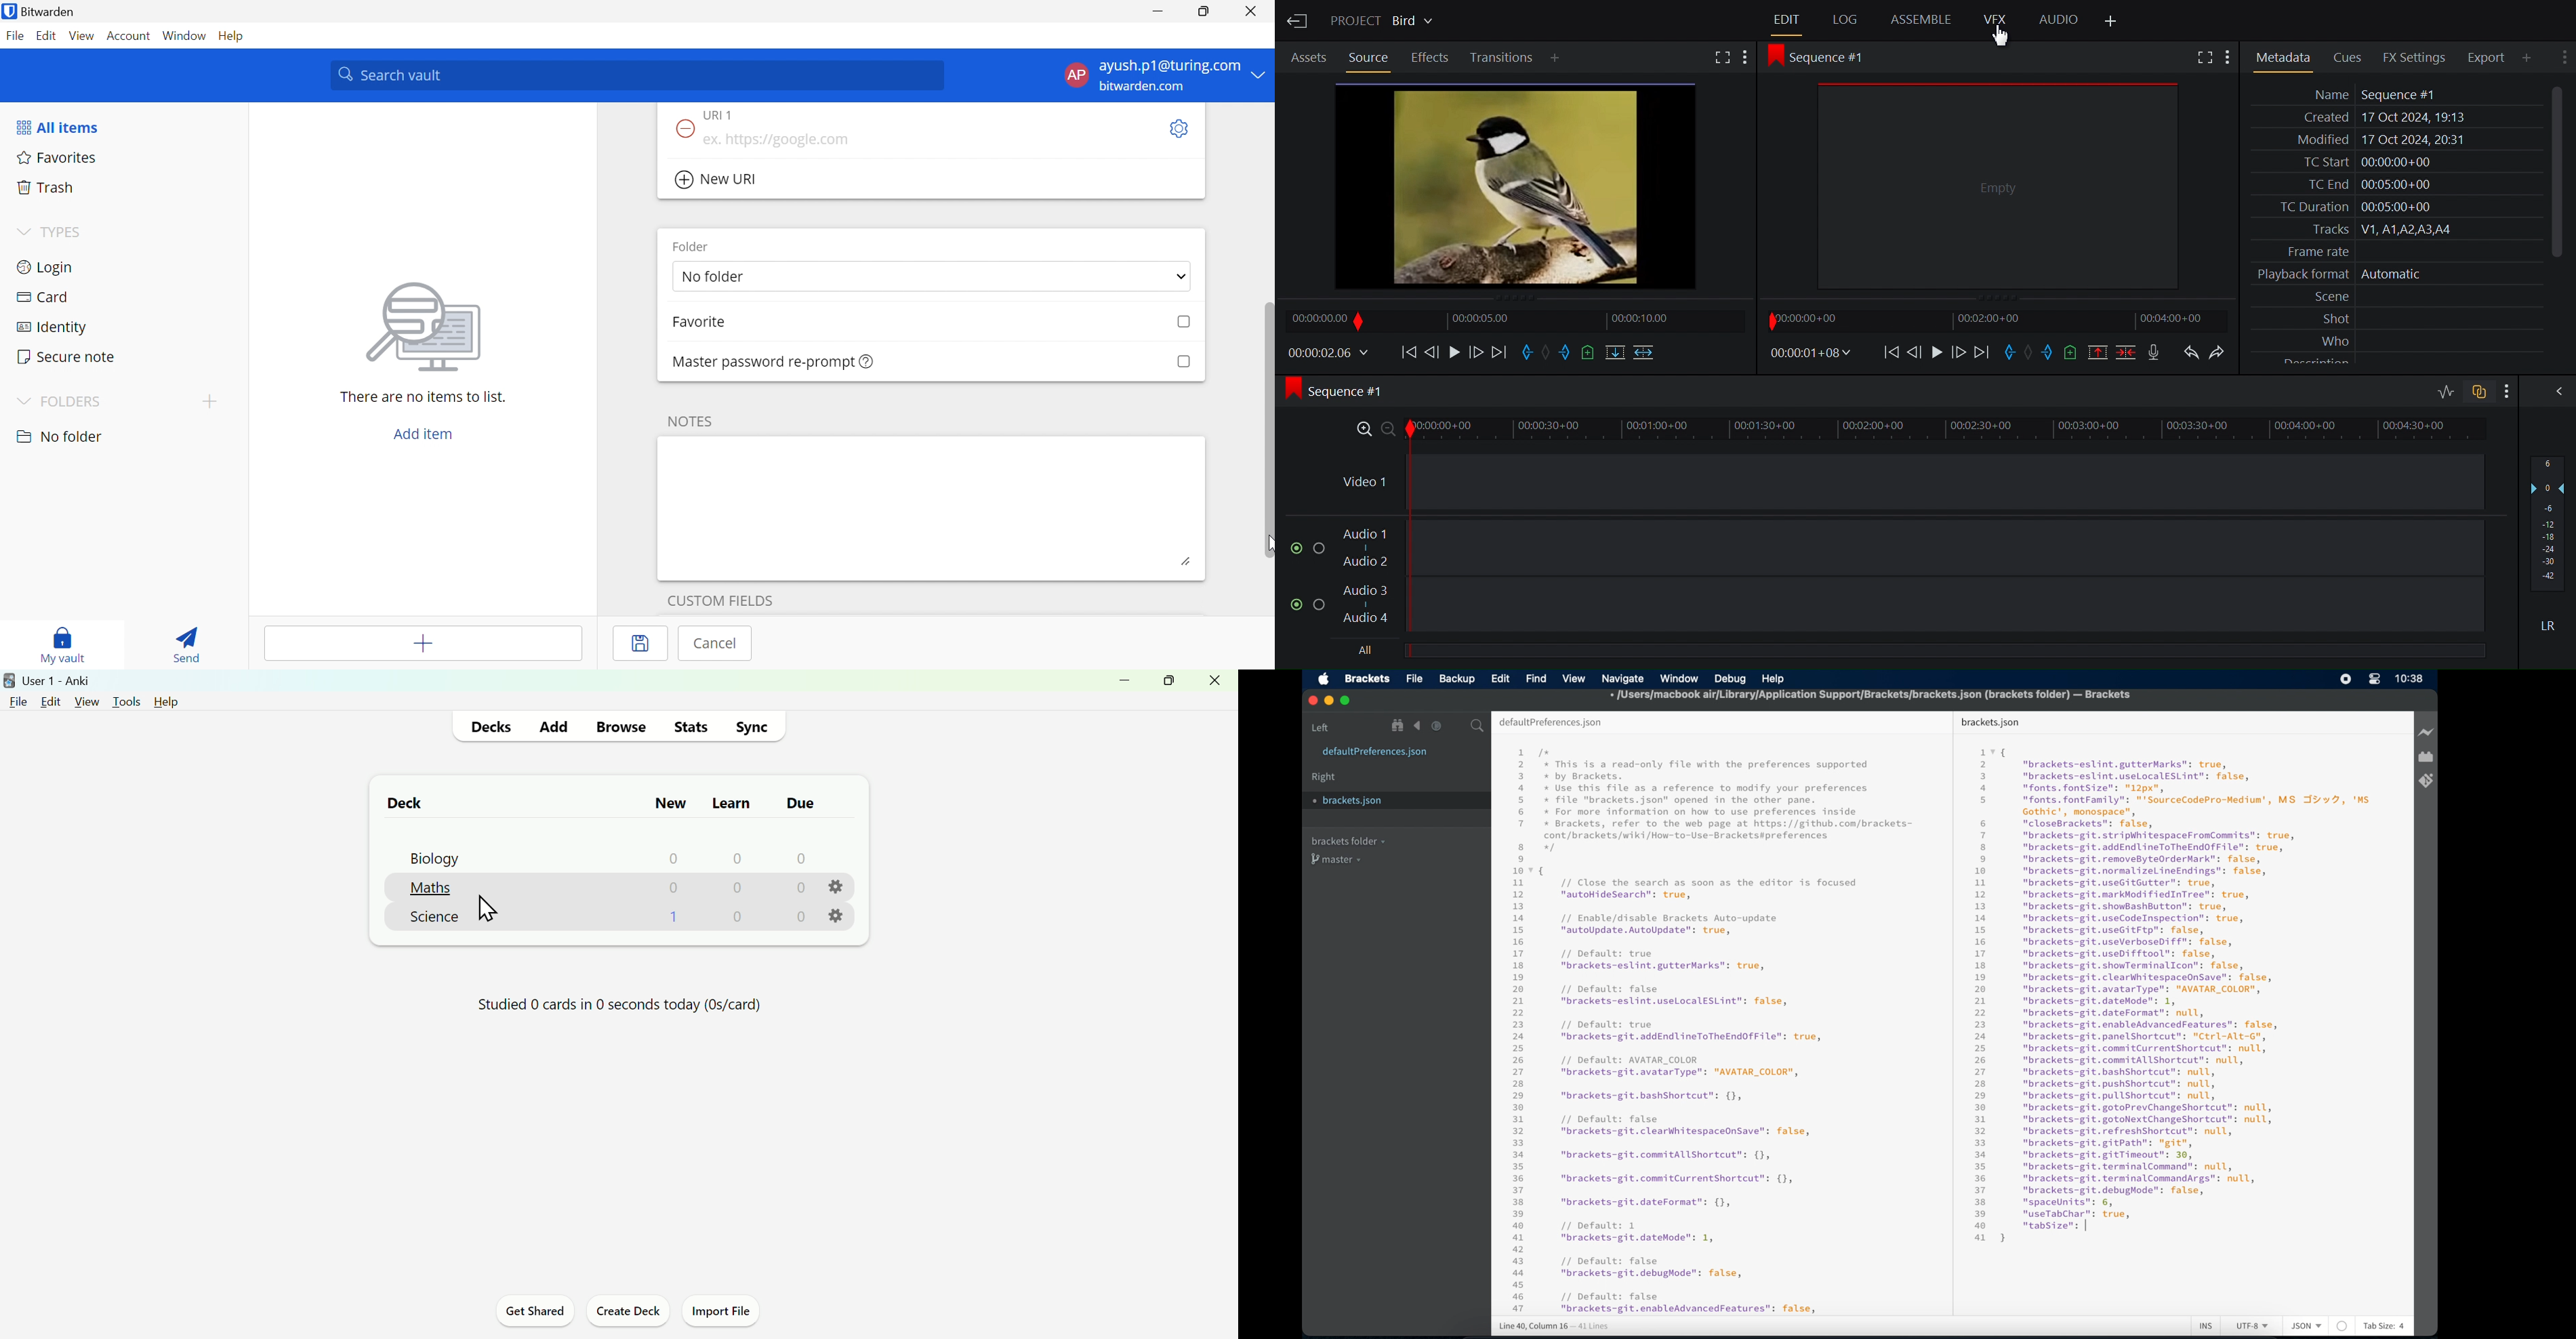 This screenshot has width=2576, height=1344. I want to click on New, so click(669, 802).